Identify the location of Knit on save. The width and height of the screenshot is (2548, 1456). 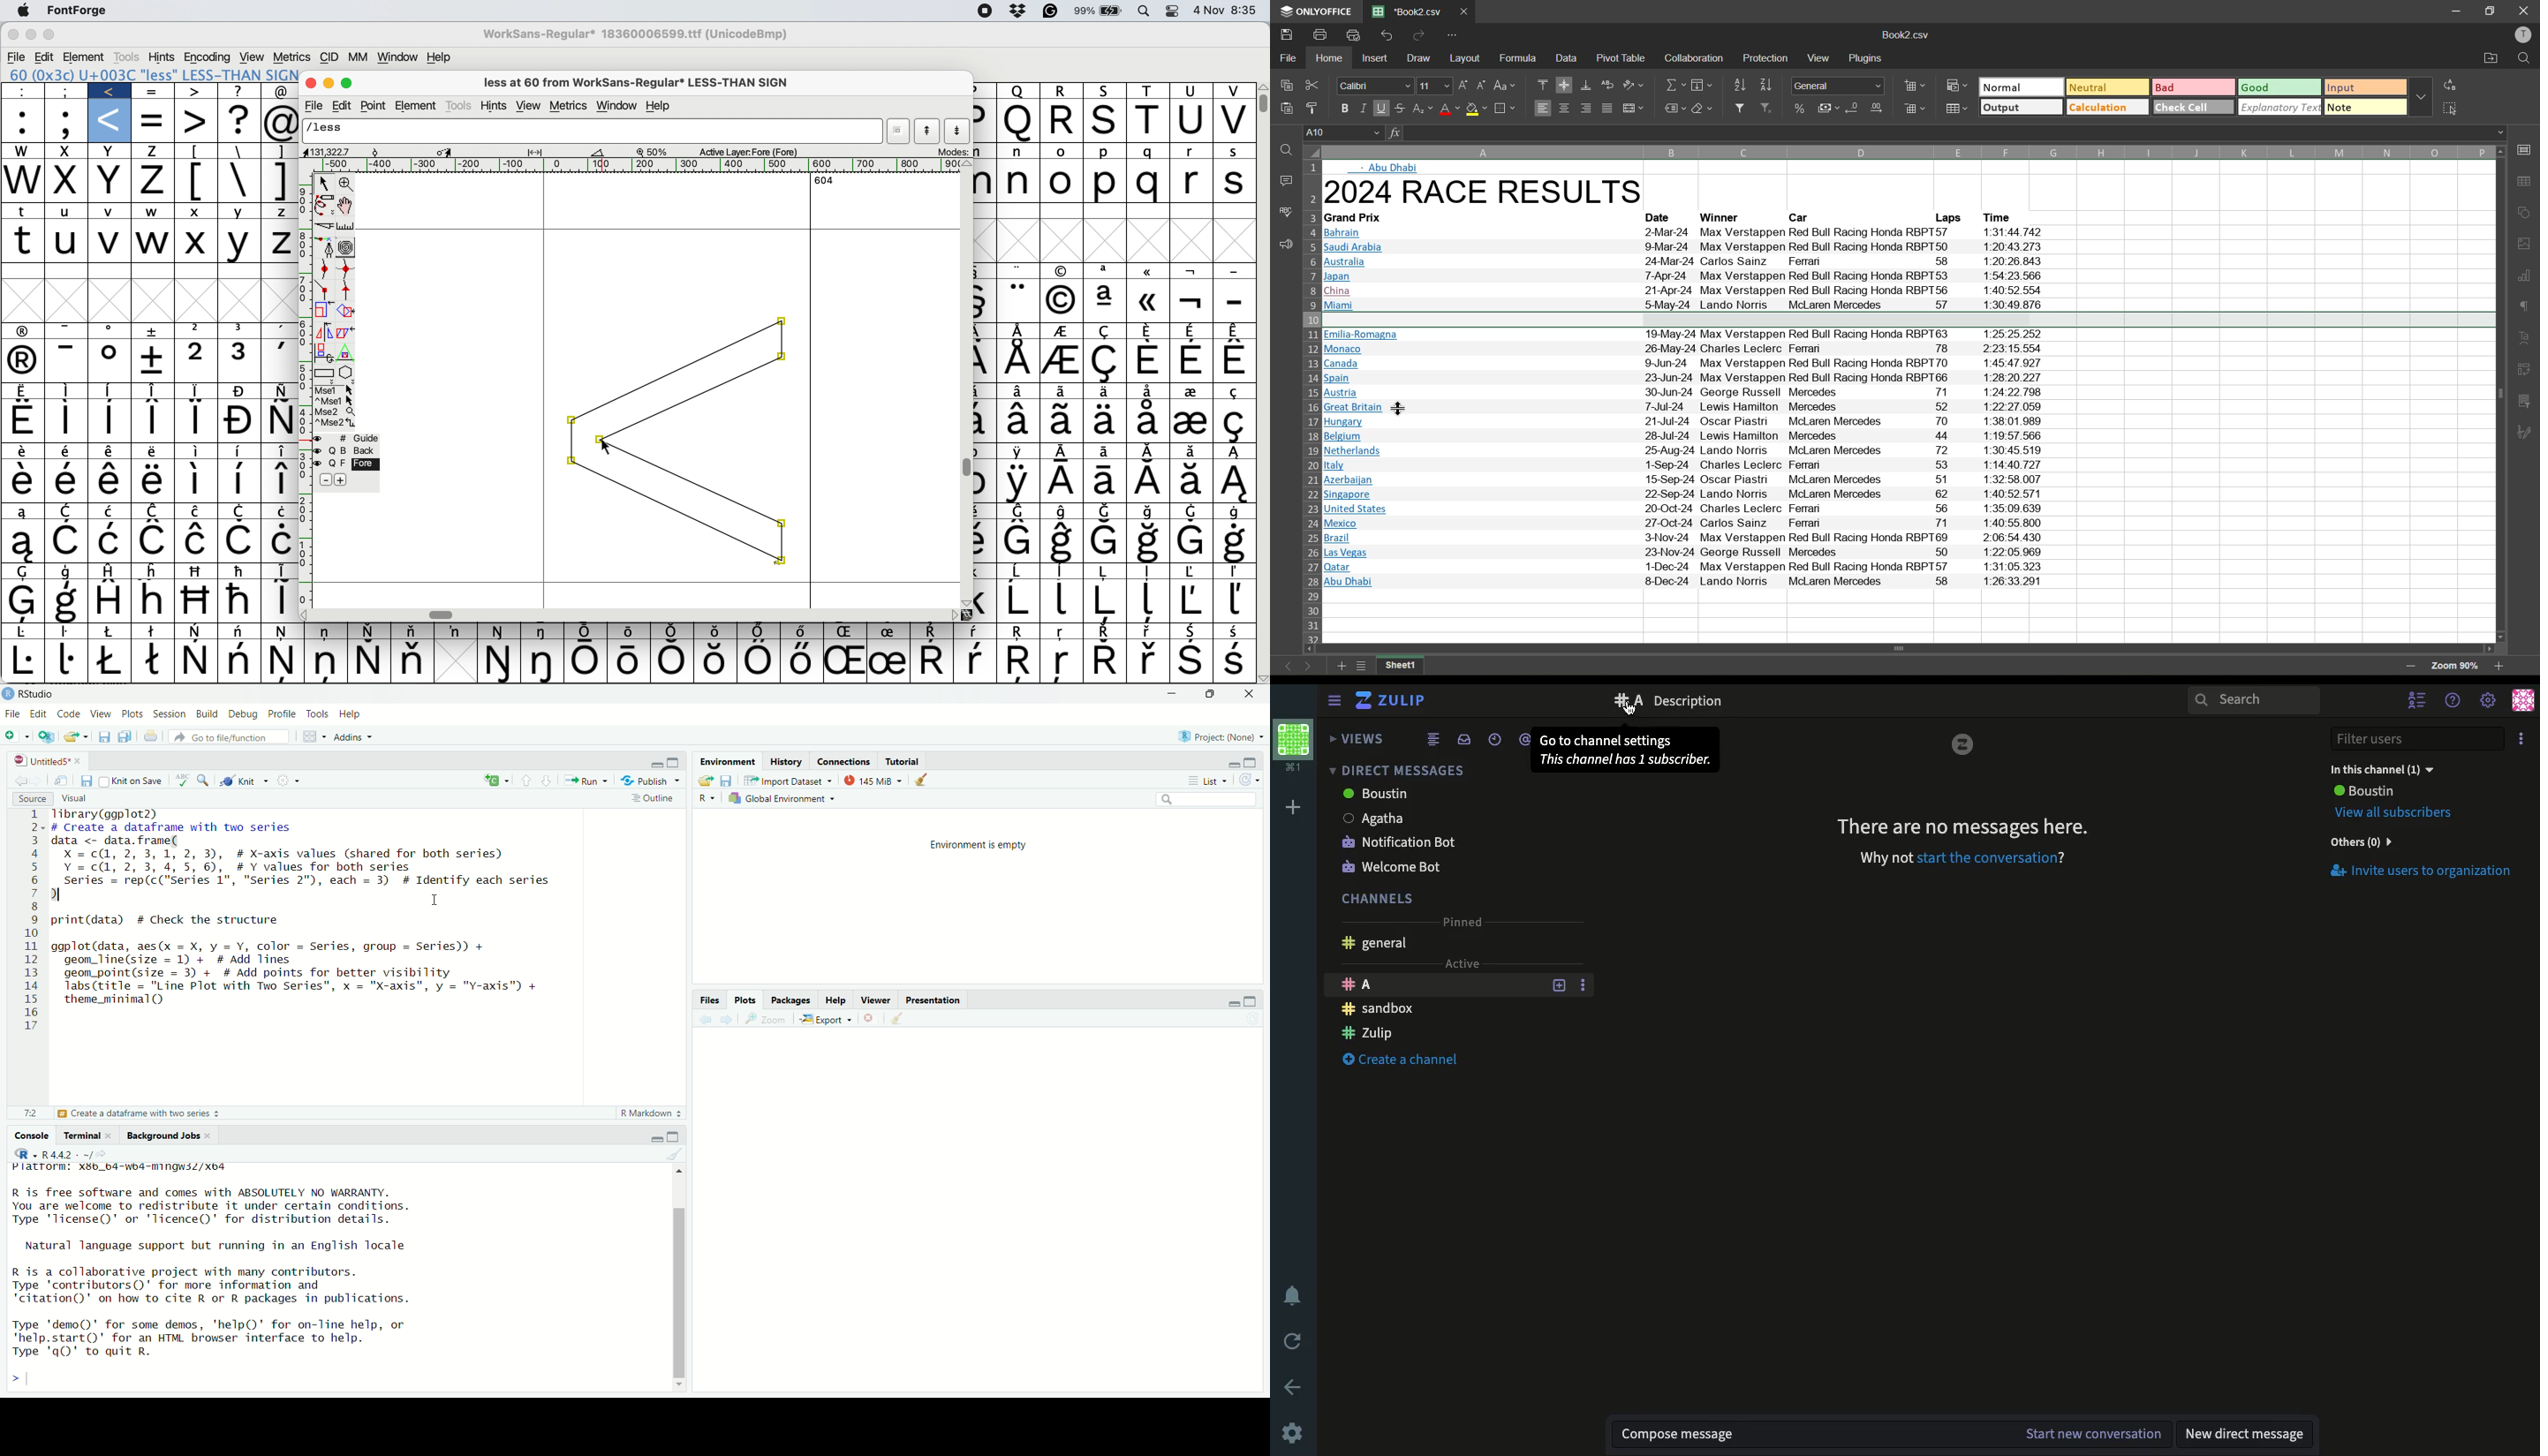
(132, 782).